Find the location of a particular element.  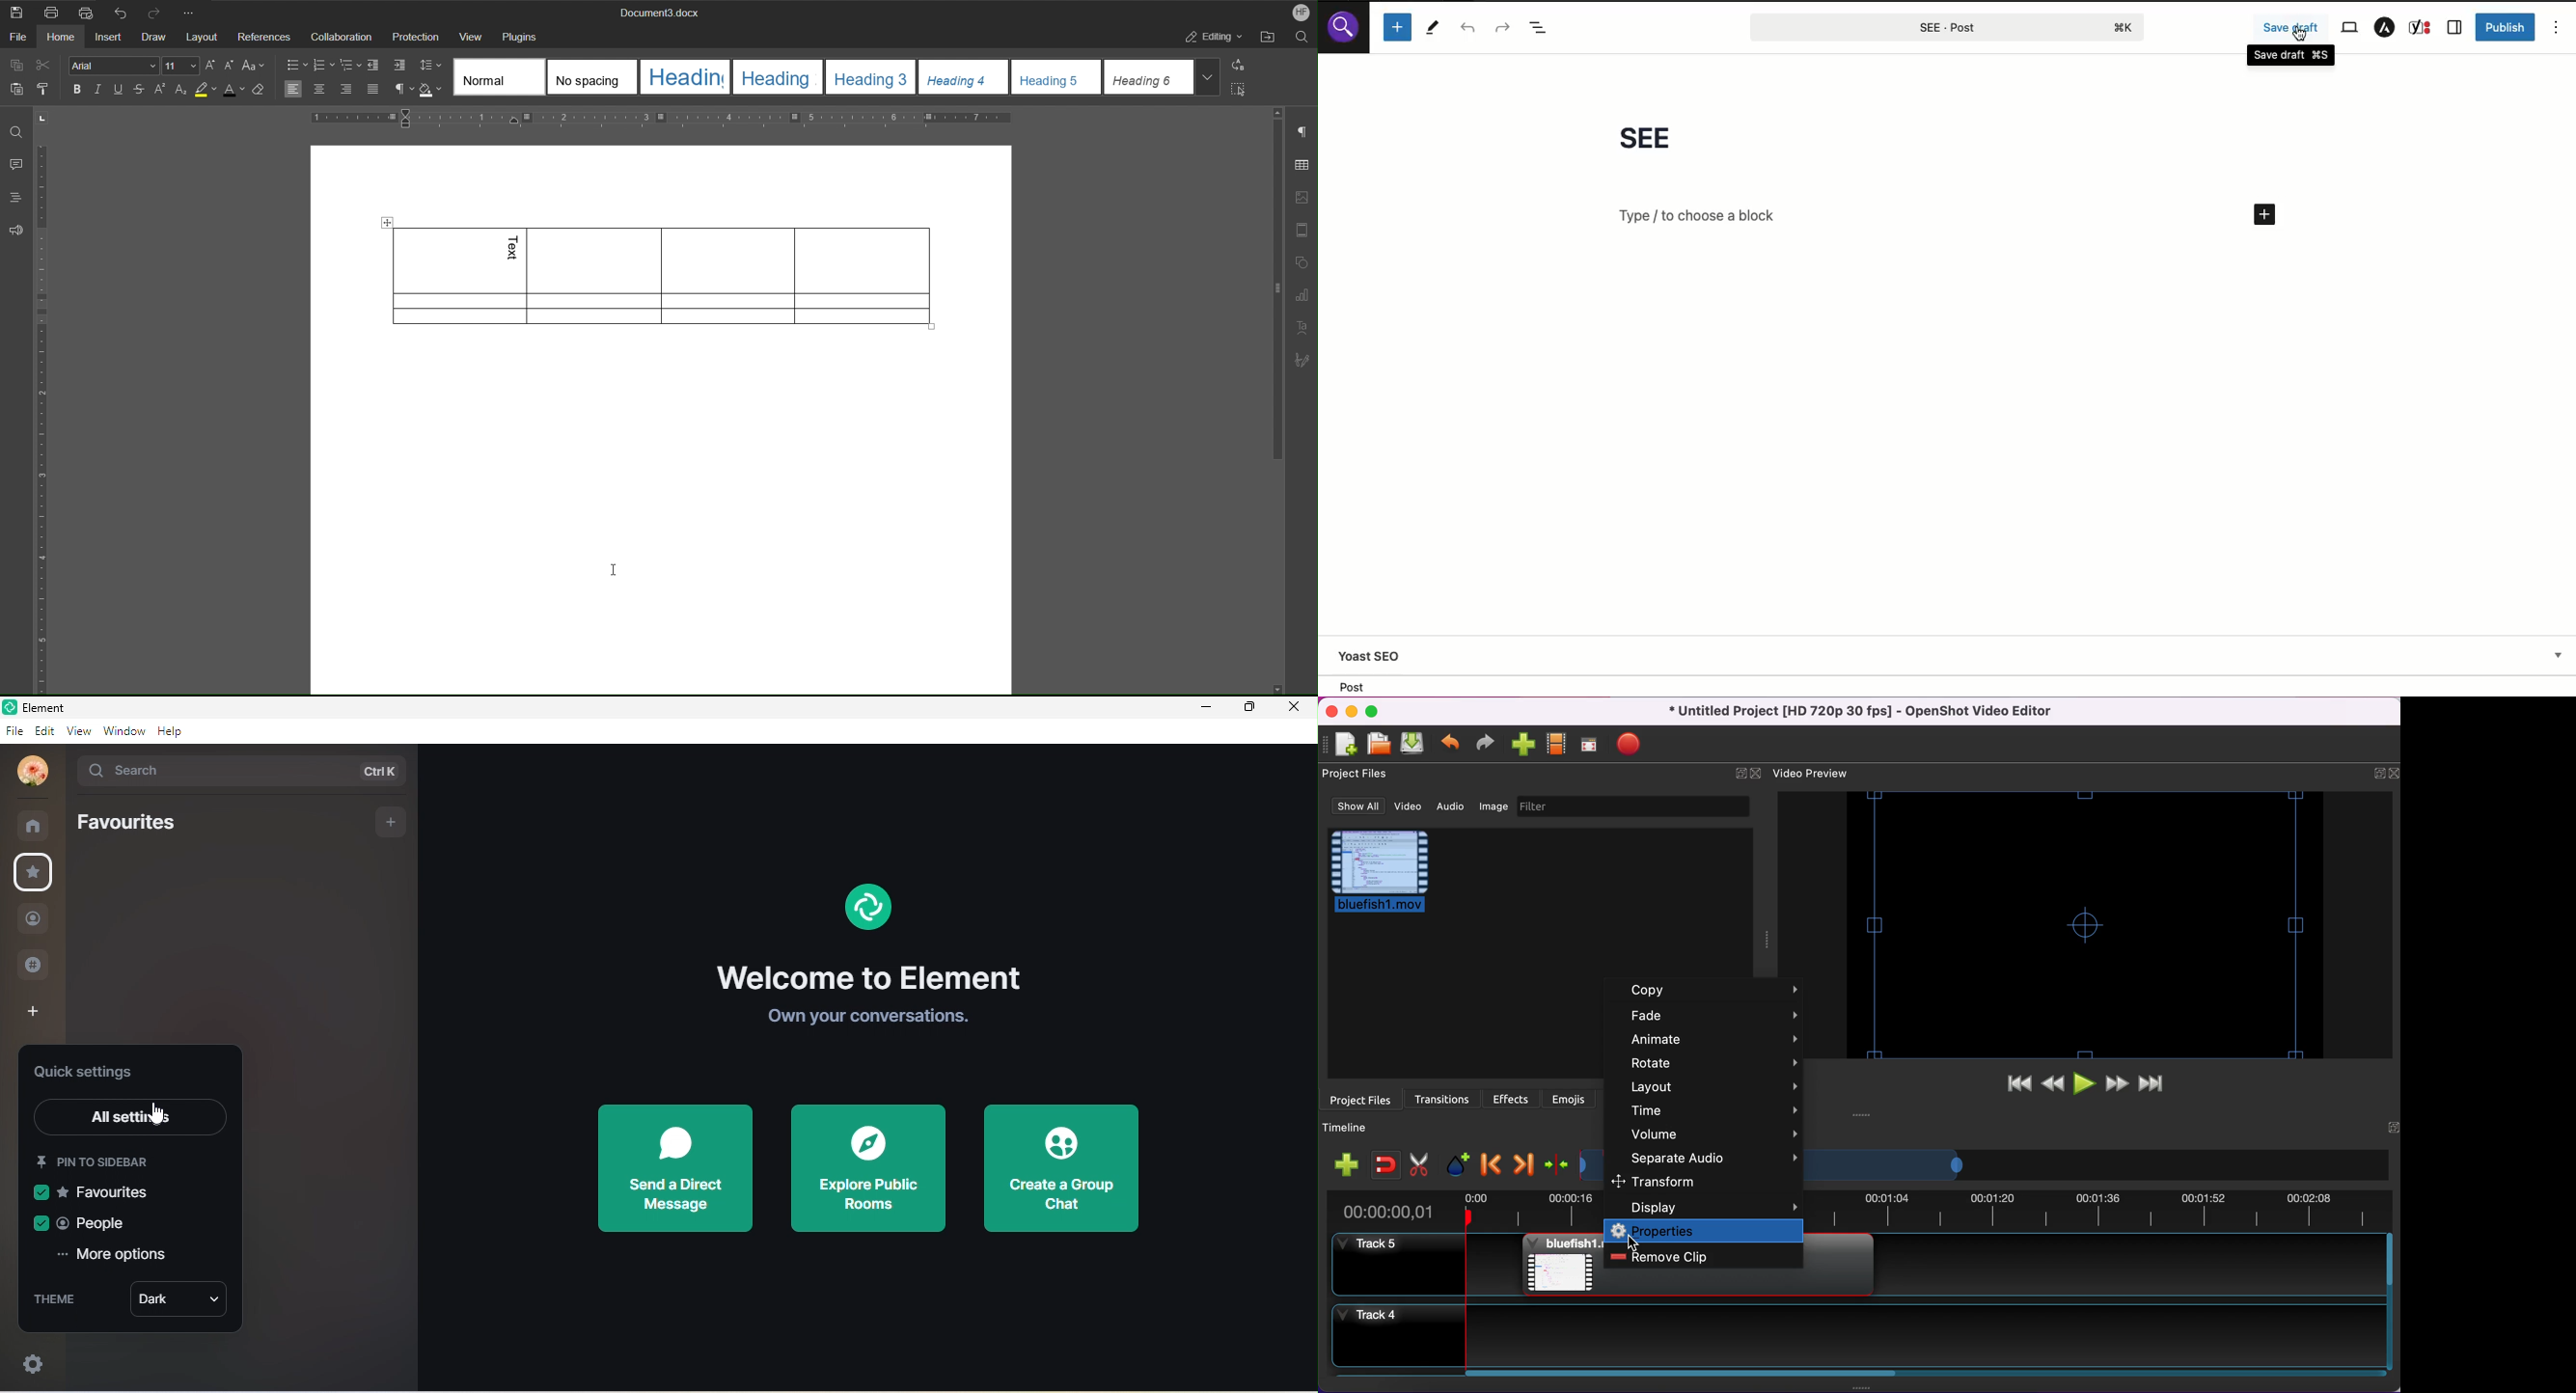

File is located at coordinates (17, 37).